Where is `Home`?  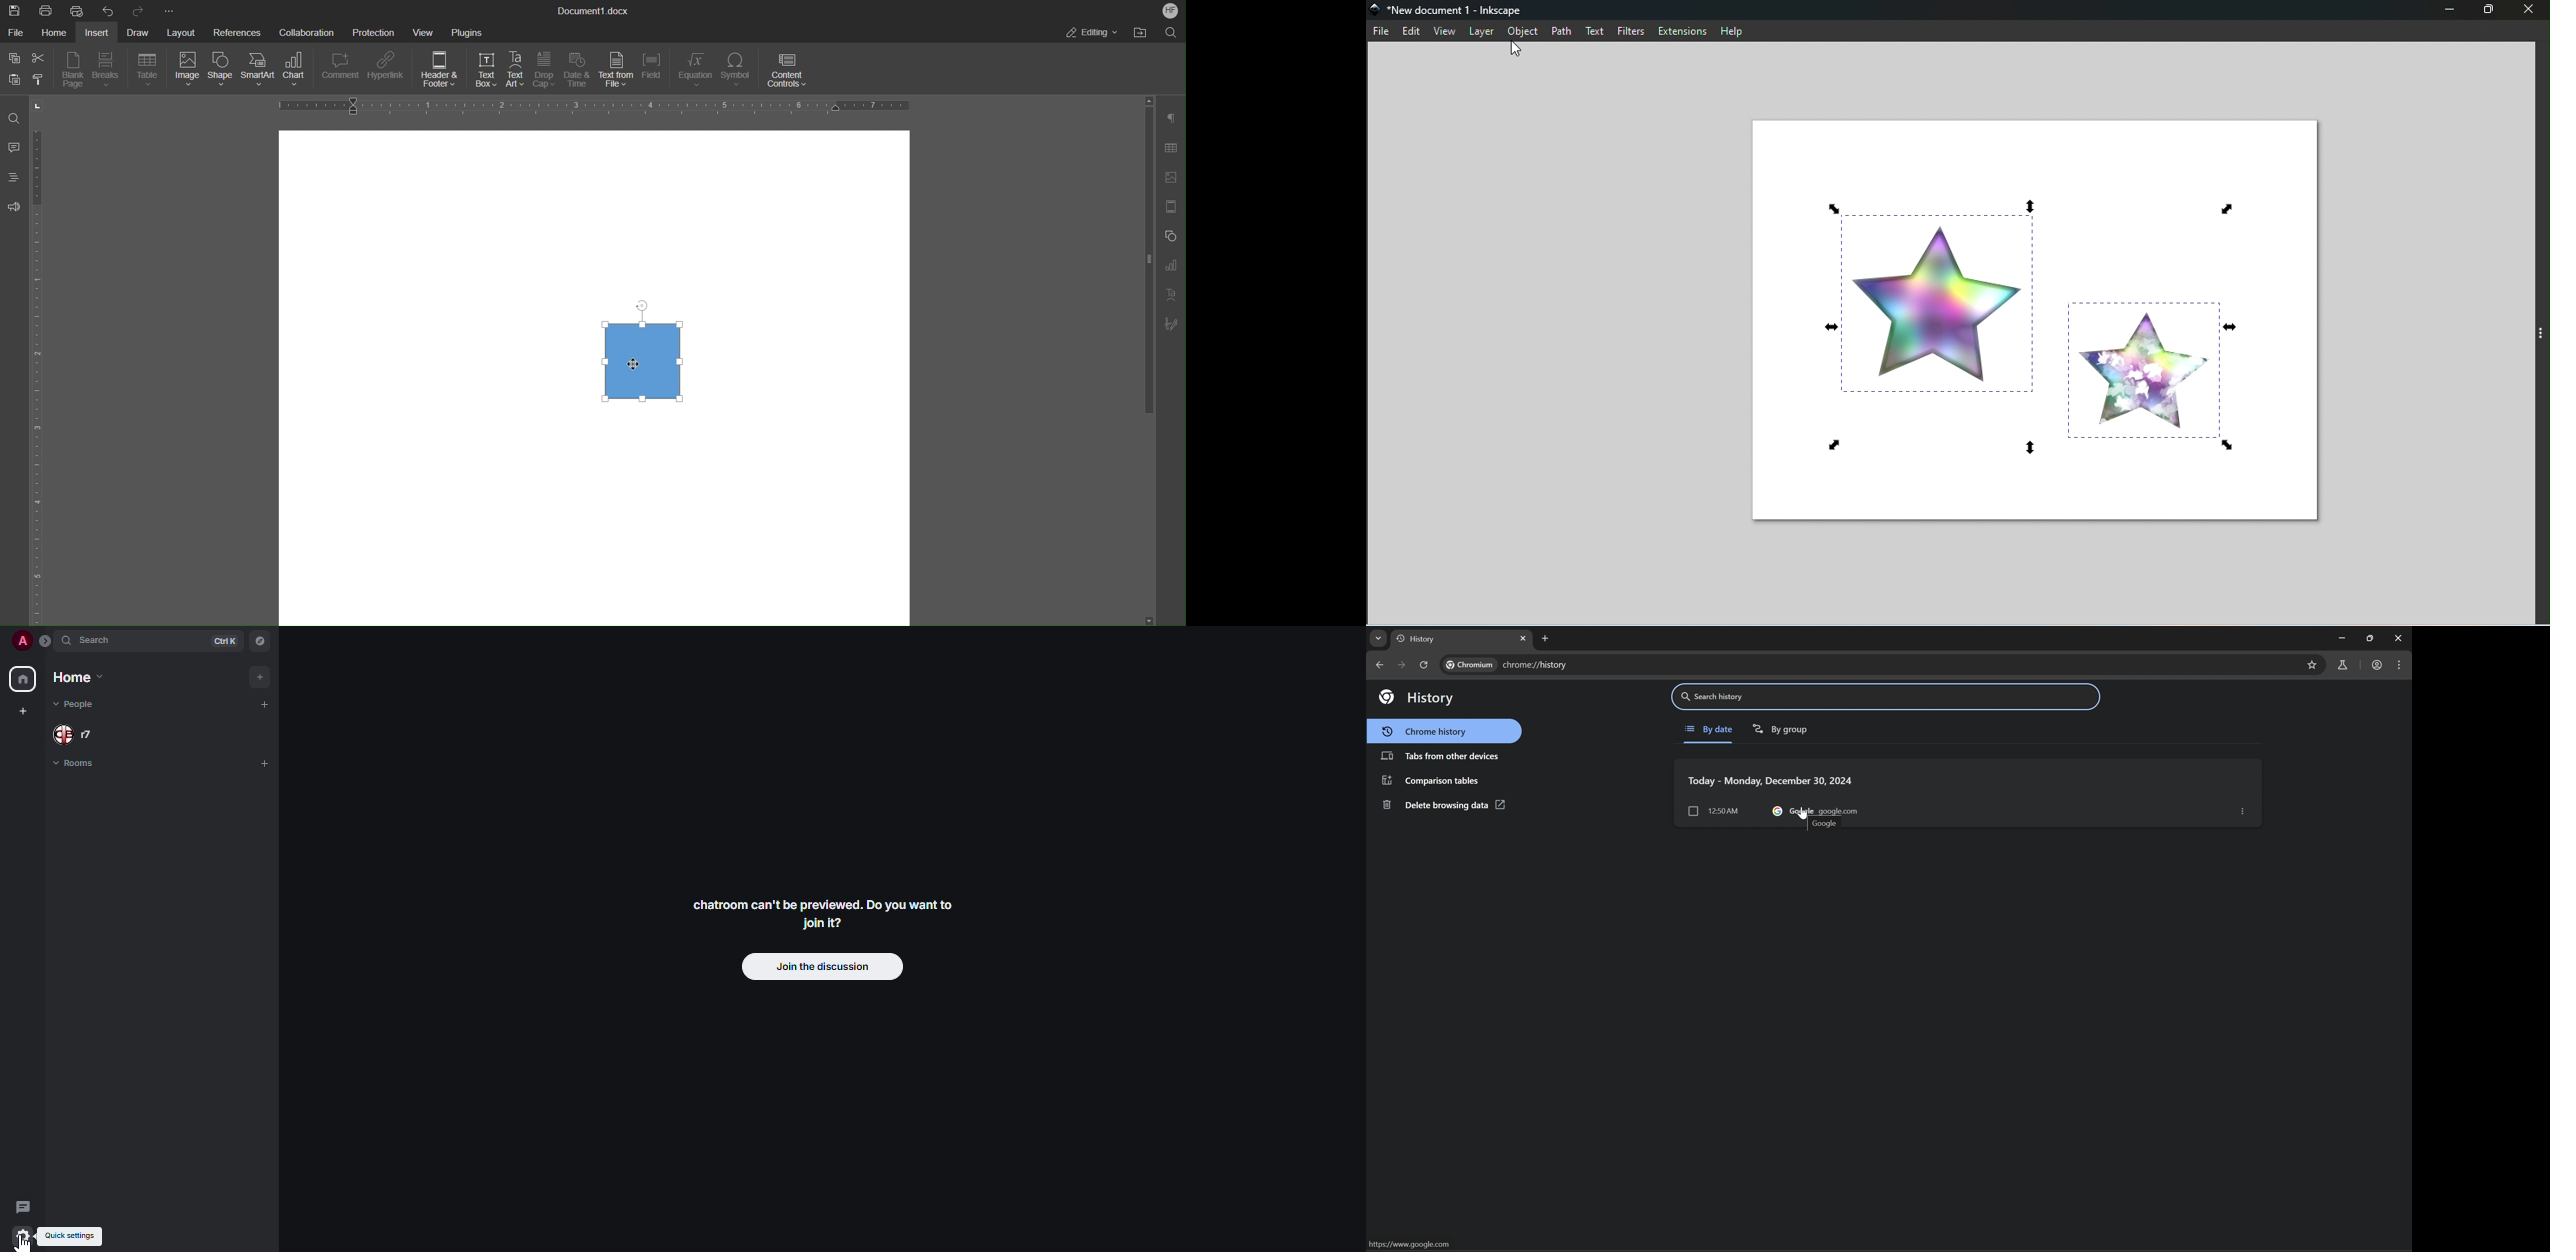
Home is located at coordinates (57, 33).